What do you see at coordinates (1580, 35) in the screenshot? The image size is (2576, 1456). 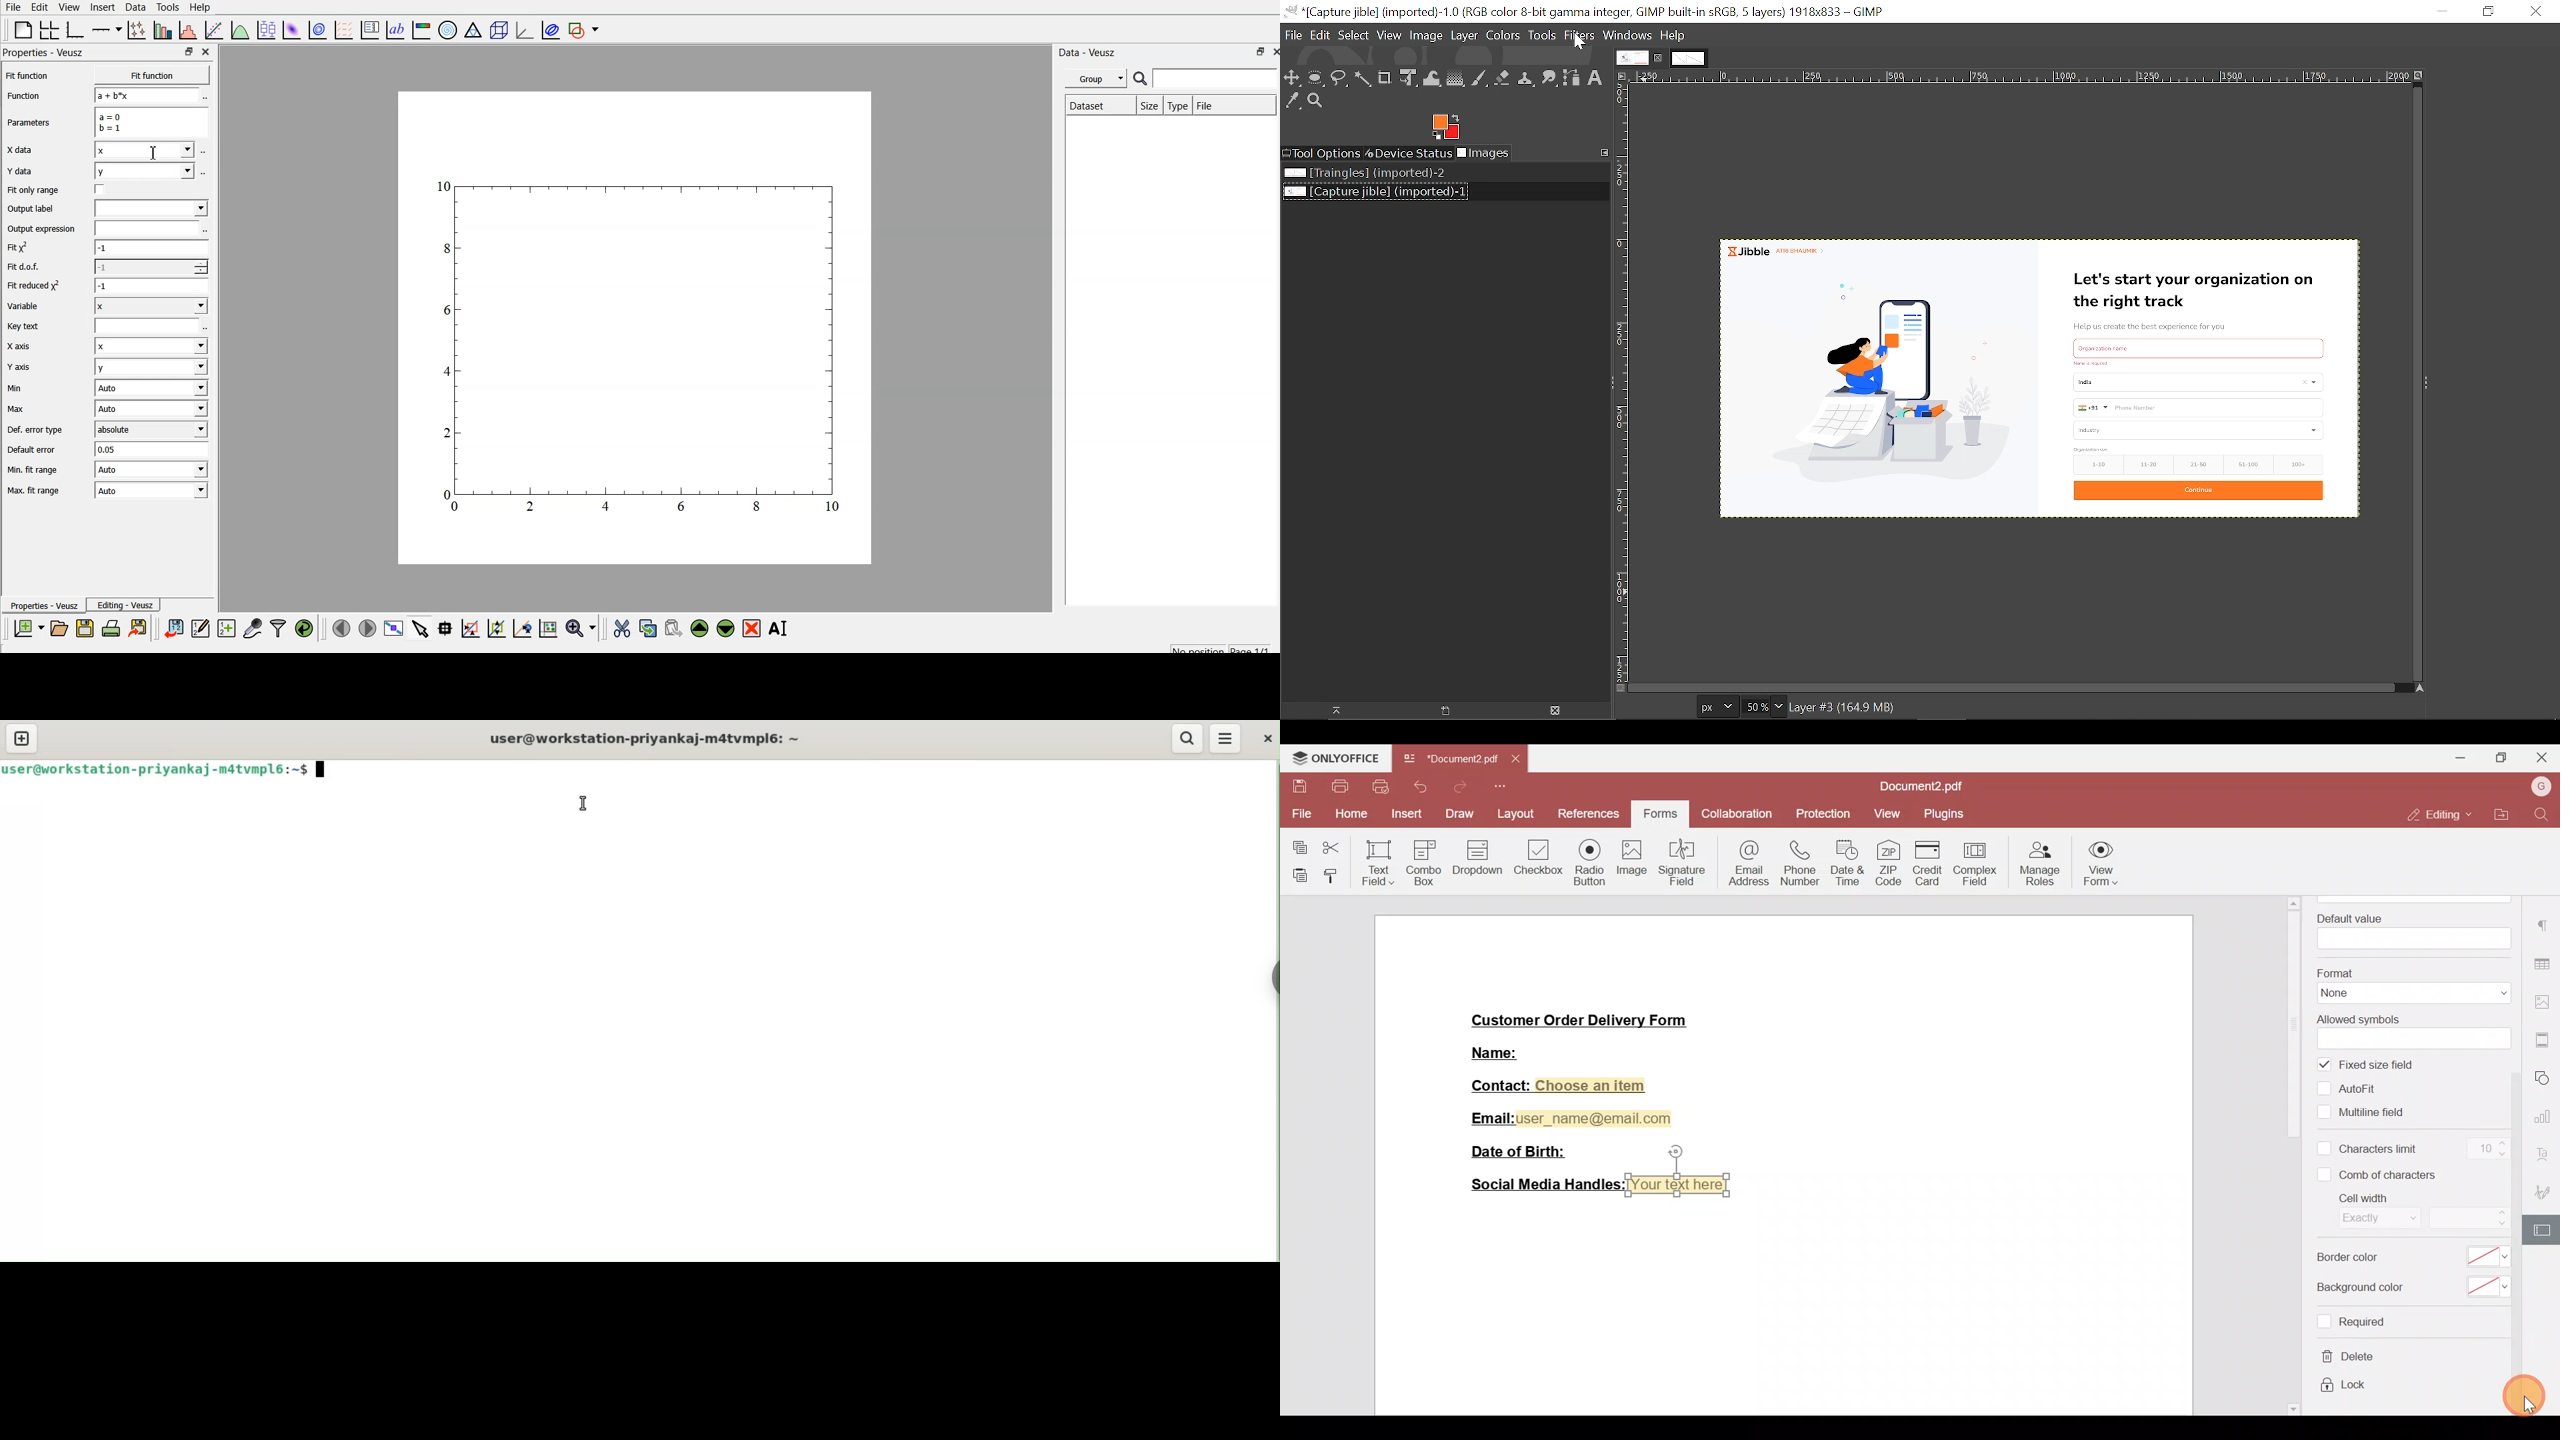 I see `Filters` at bounding box center [1580, 35].